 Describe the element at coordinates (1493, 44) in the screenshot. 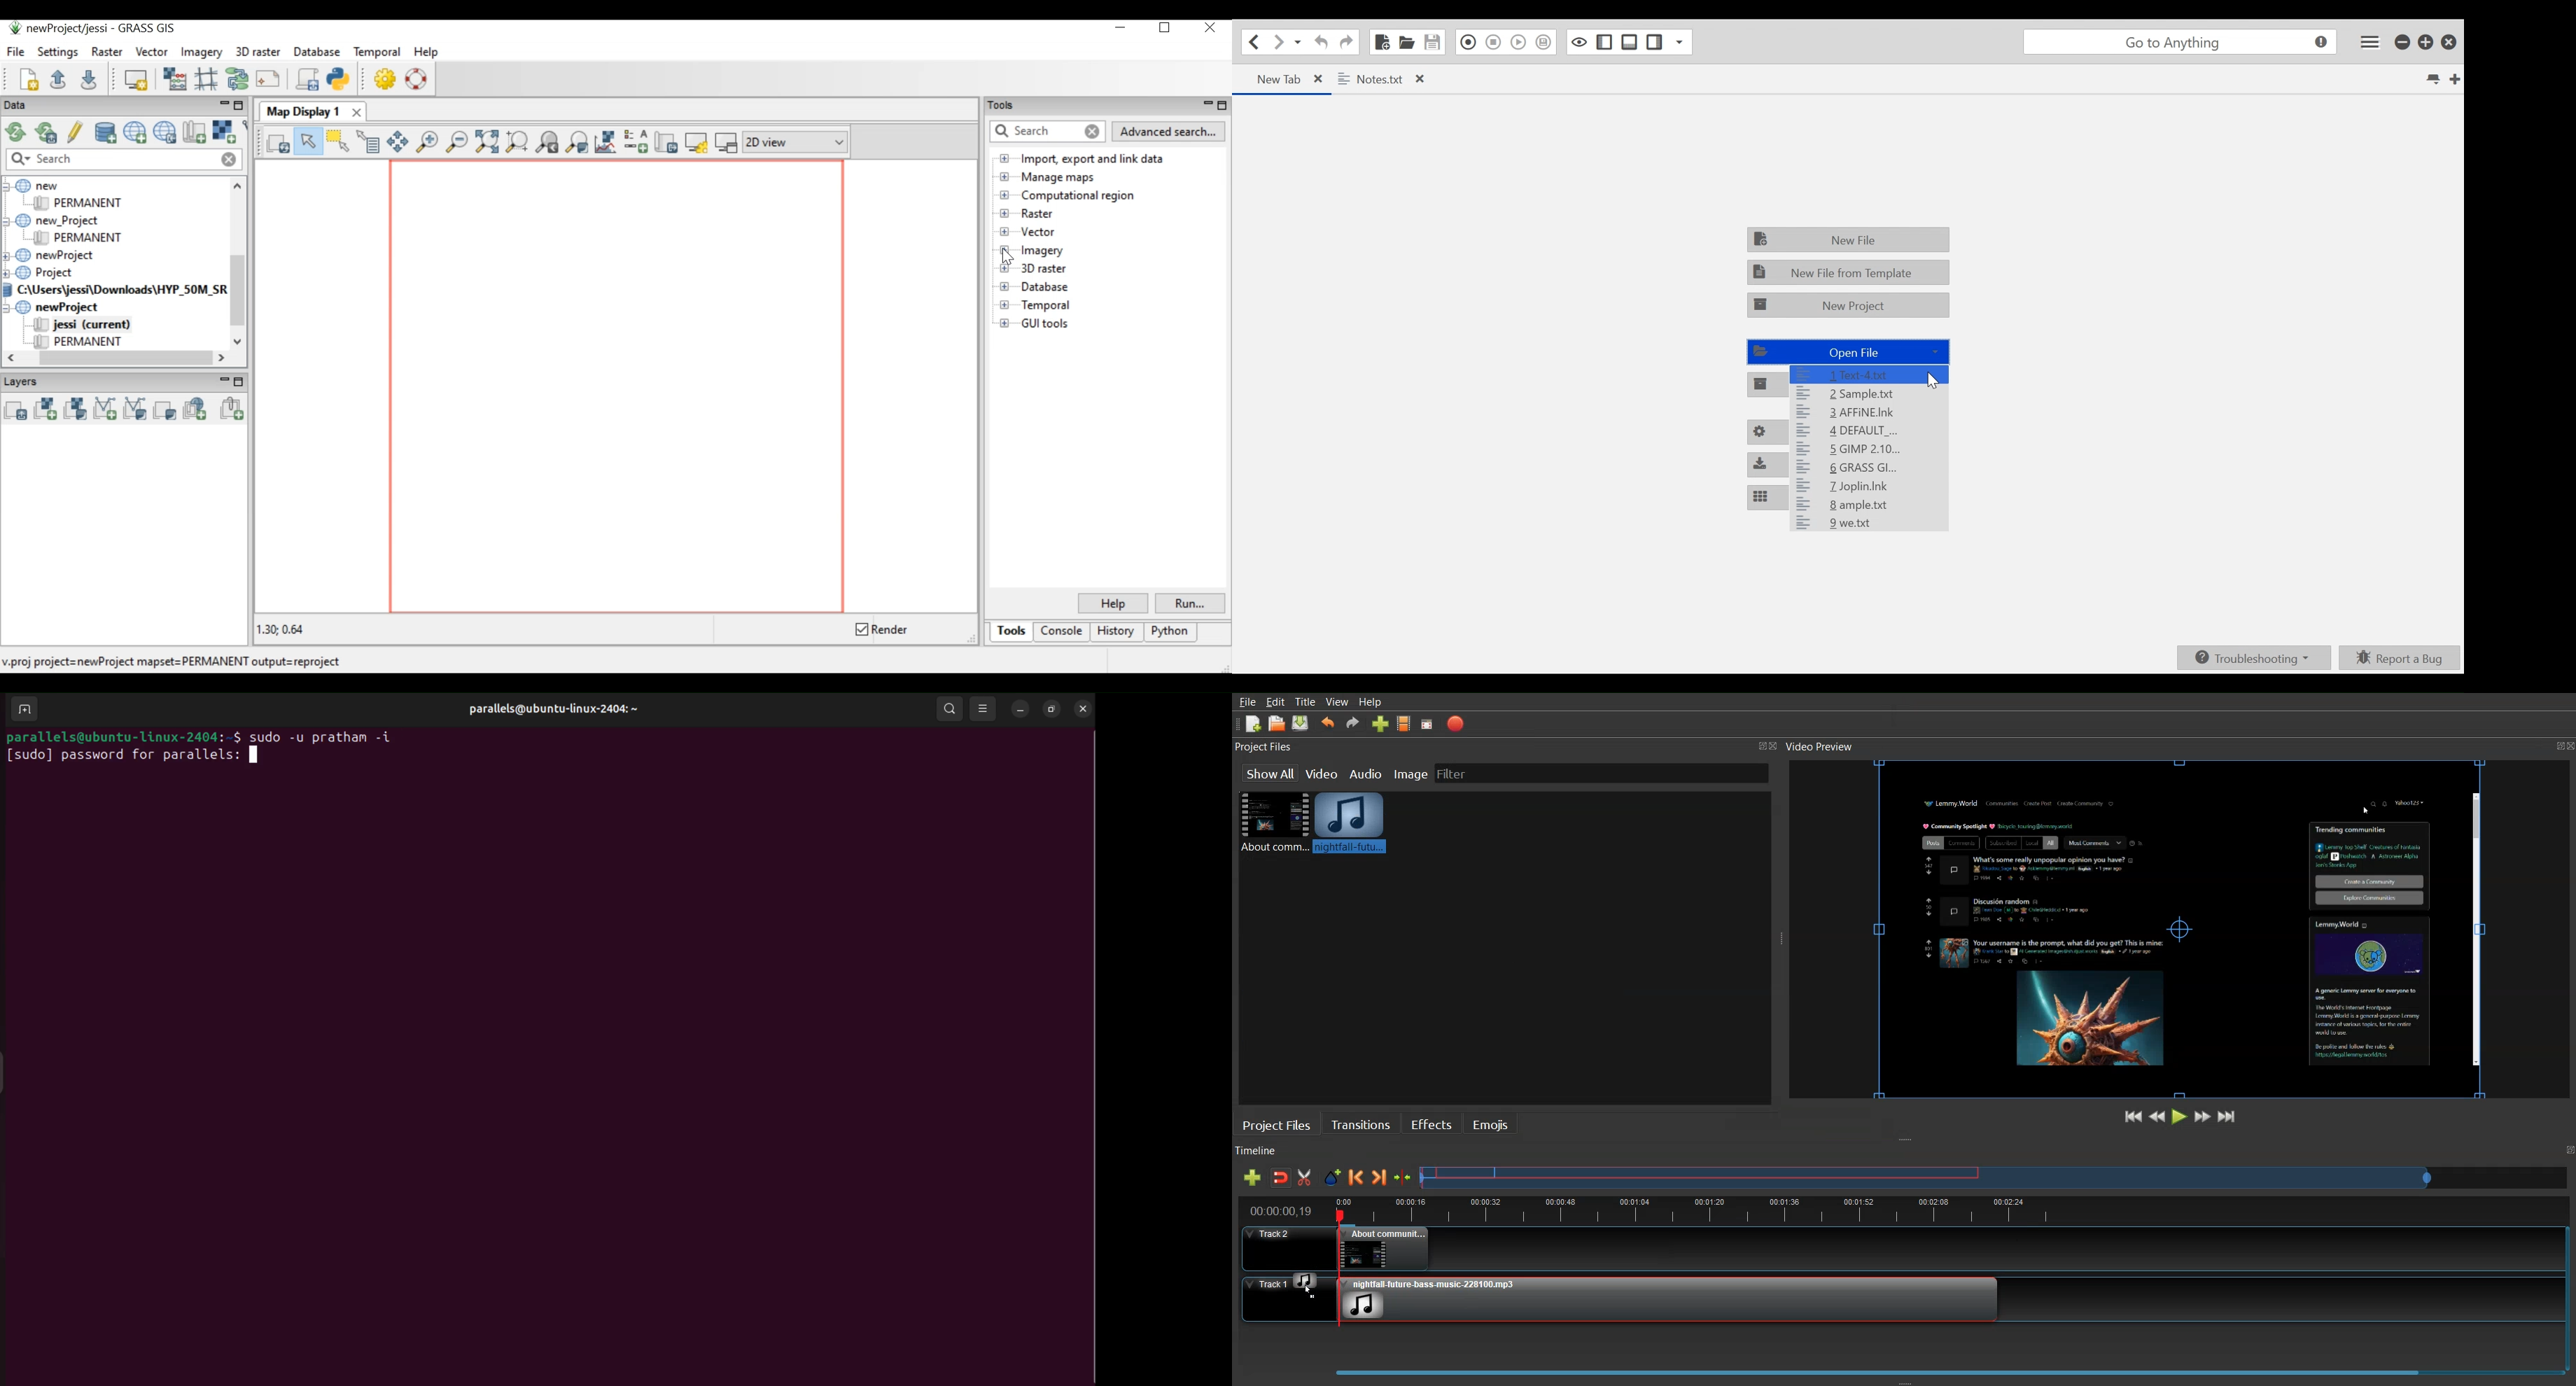

I see `Stop Recording in Macro` at that location.